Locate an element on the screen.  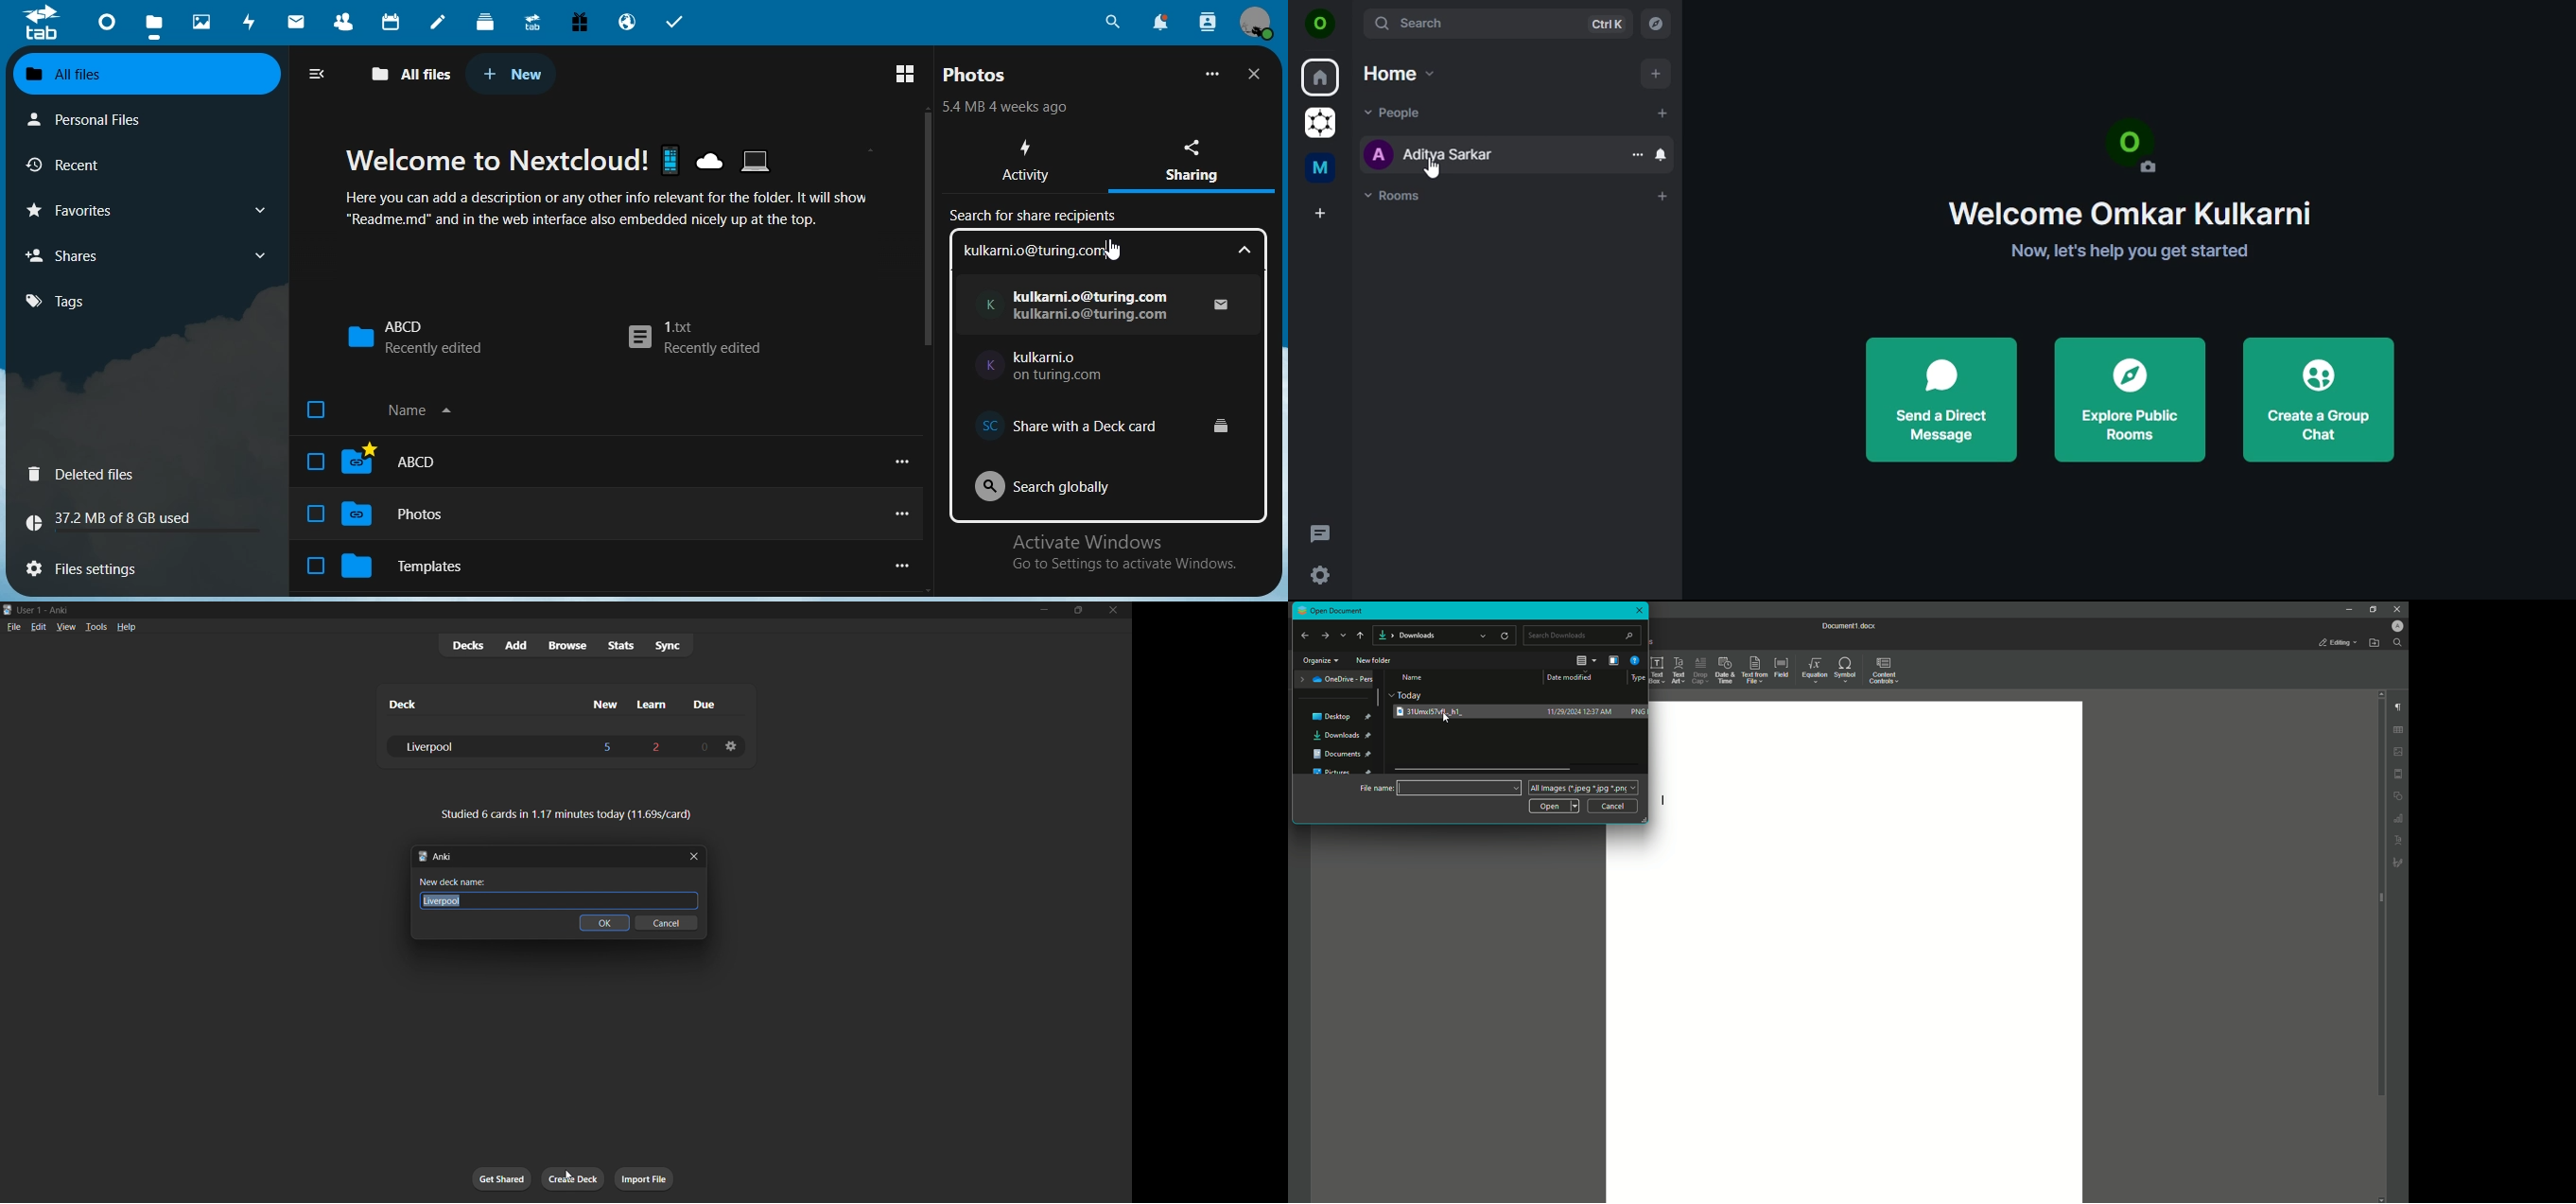
new is located at coordinates (513, 74).